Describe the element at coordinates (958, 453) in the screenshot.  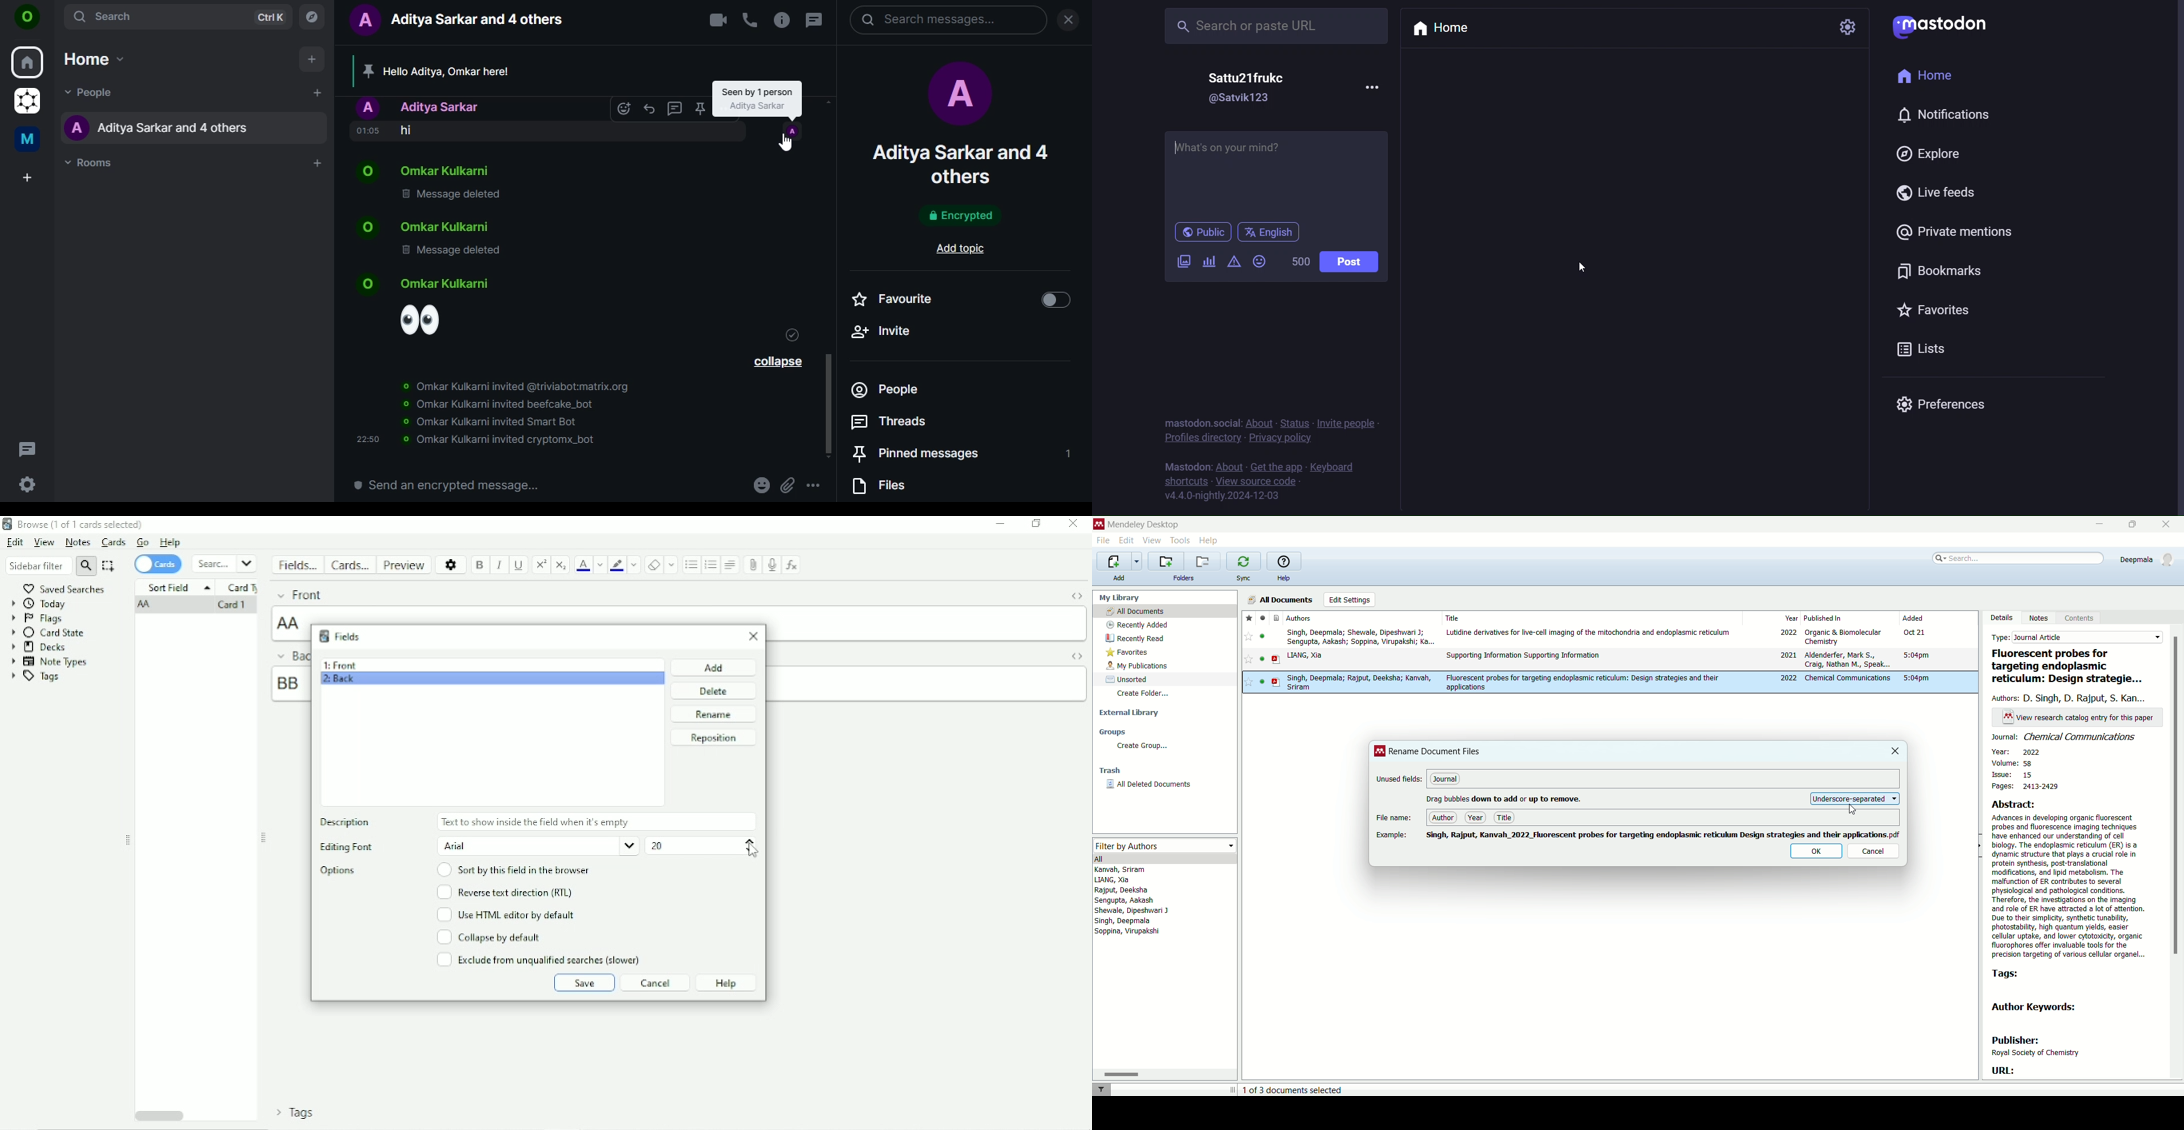
I see `pinned messages` at that location.